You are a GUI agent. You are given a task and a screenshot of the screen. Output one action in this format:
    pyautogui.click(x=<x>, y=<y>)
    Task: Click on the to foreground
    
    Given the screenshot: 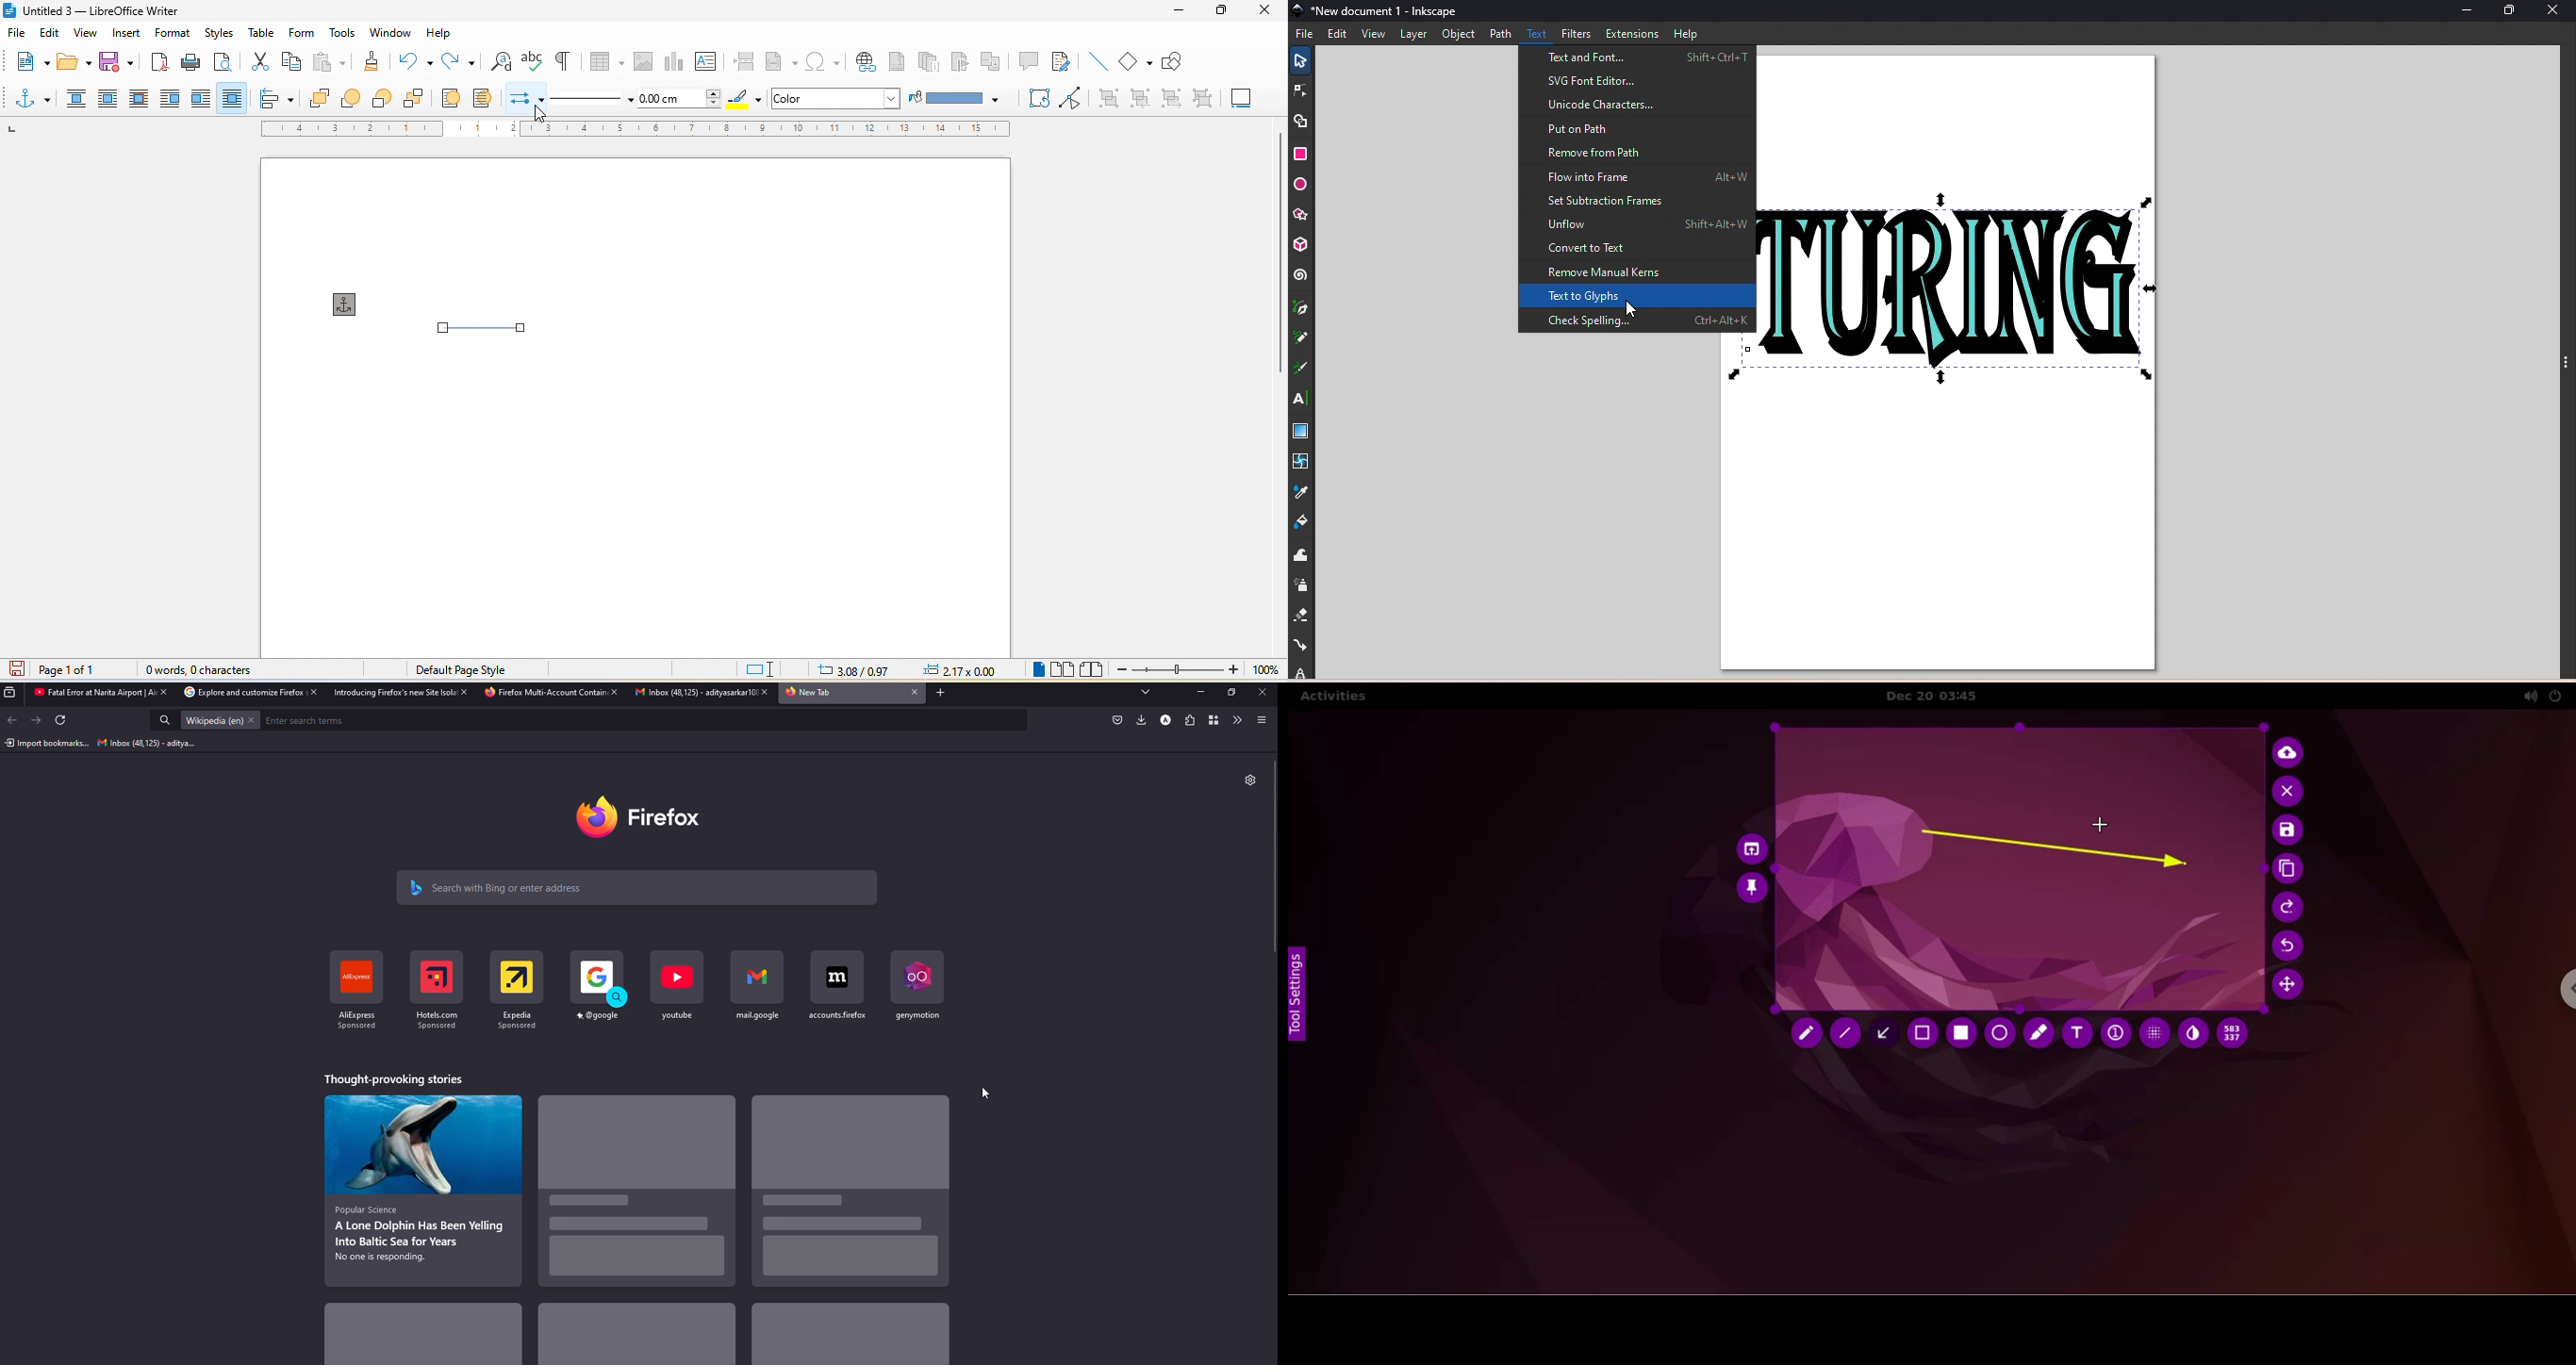 What is the action you would take?
    pyautogui.click(x=453, y=97)
    